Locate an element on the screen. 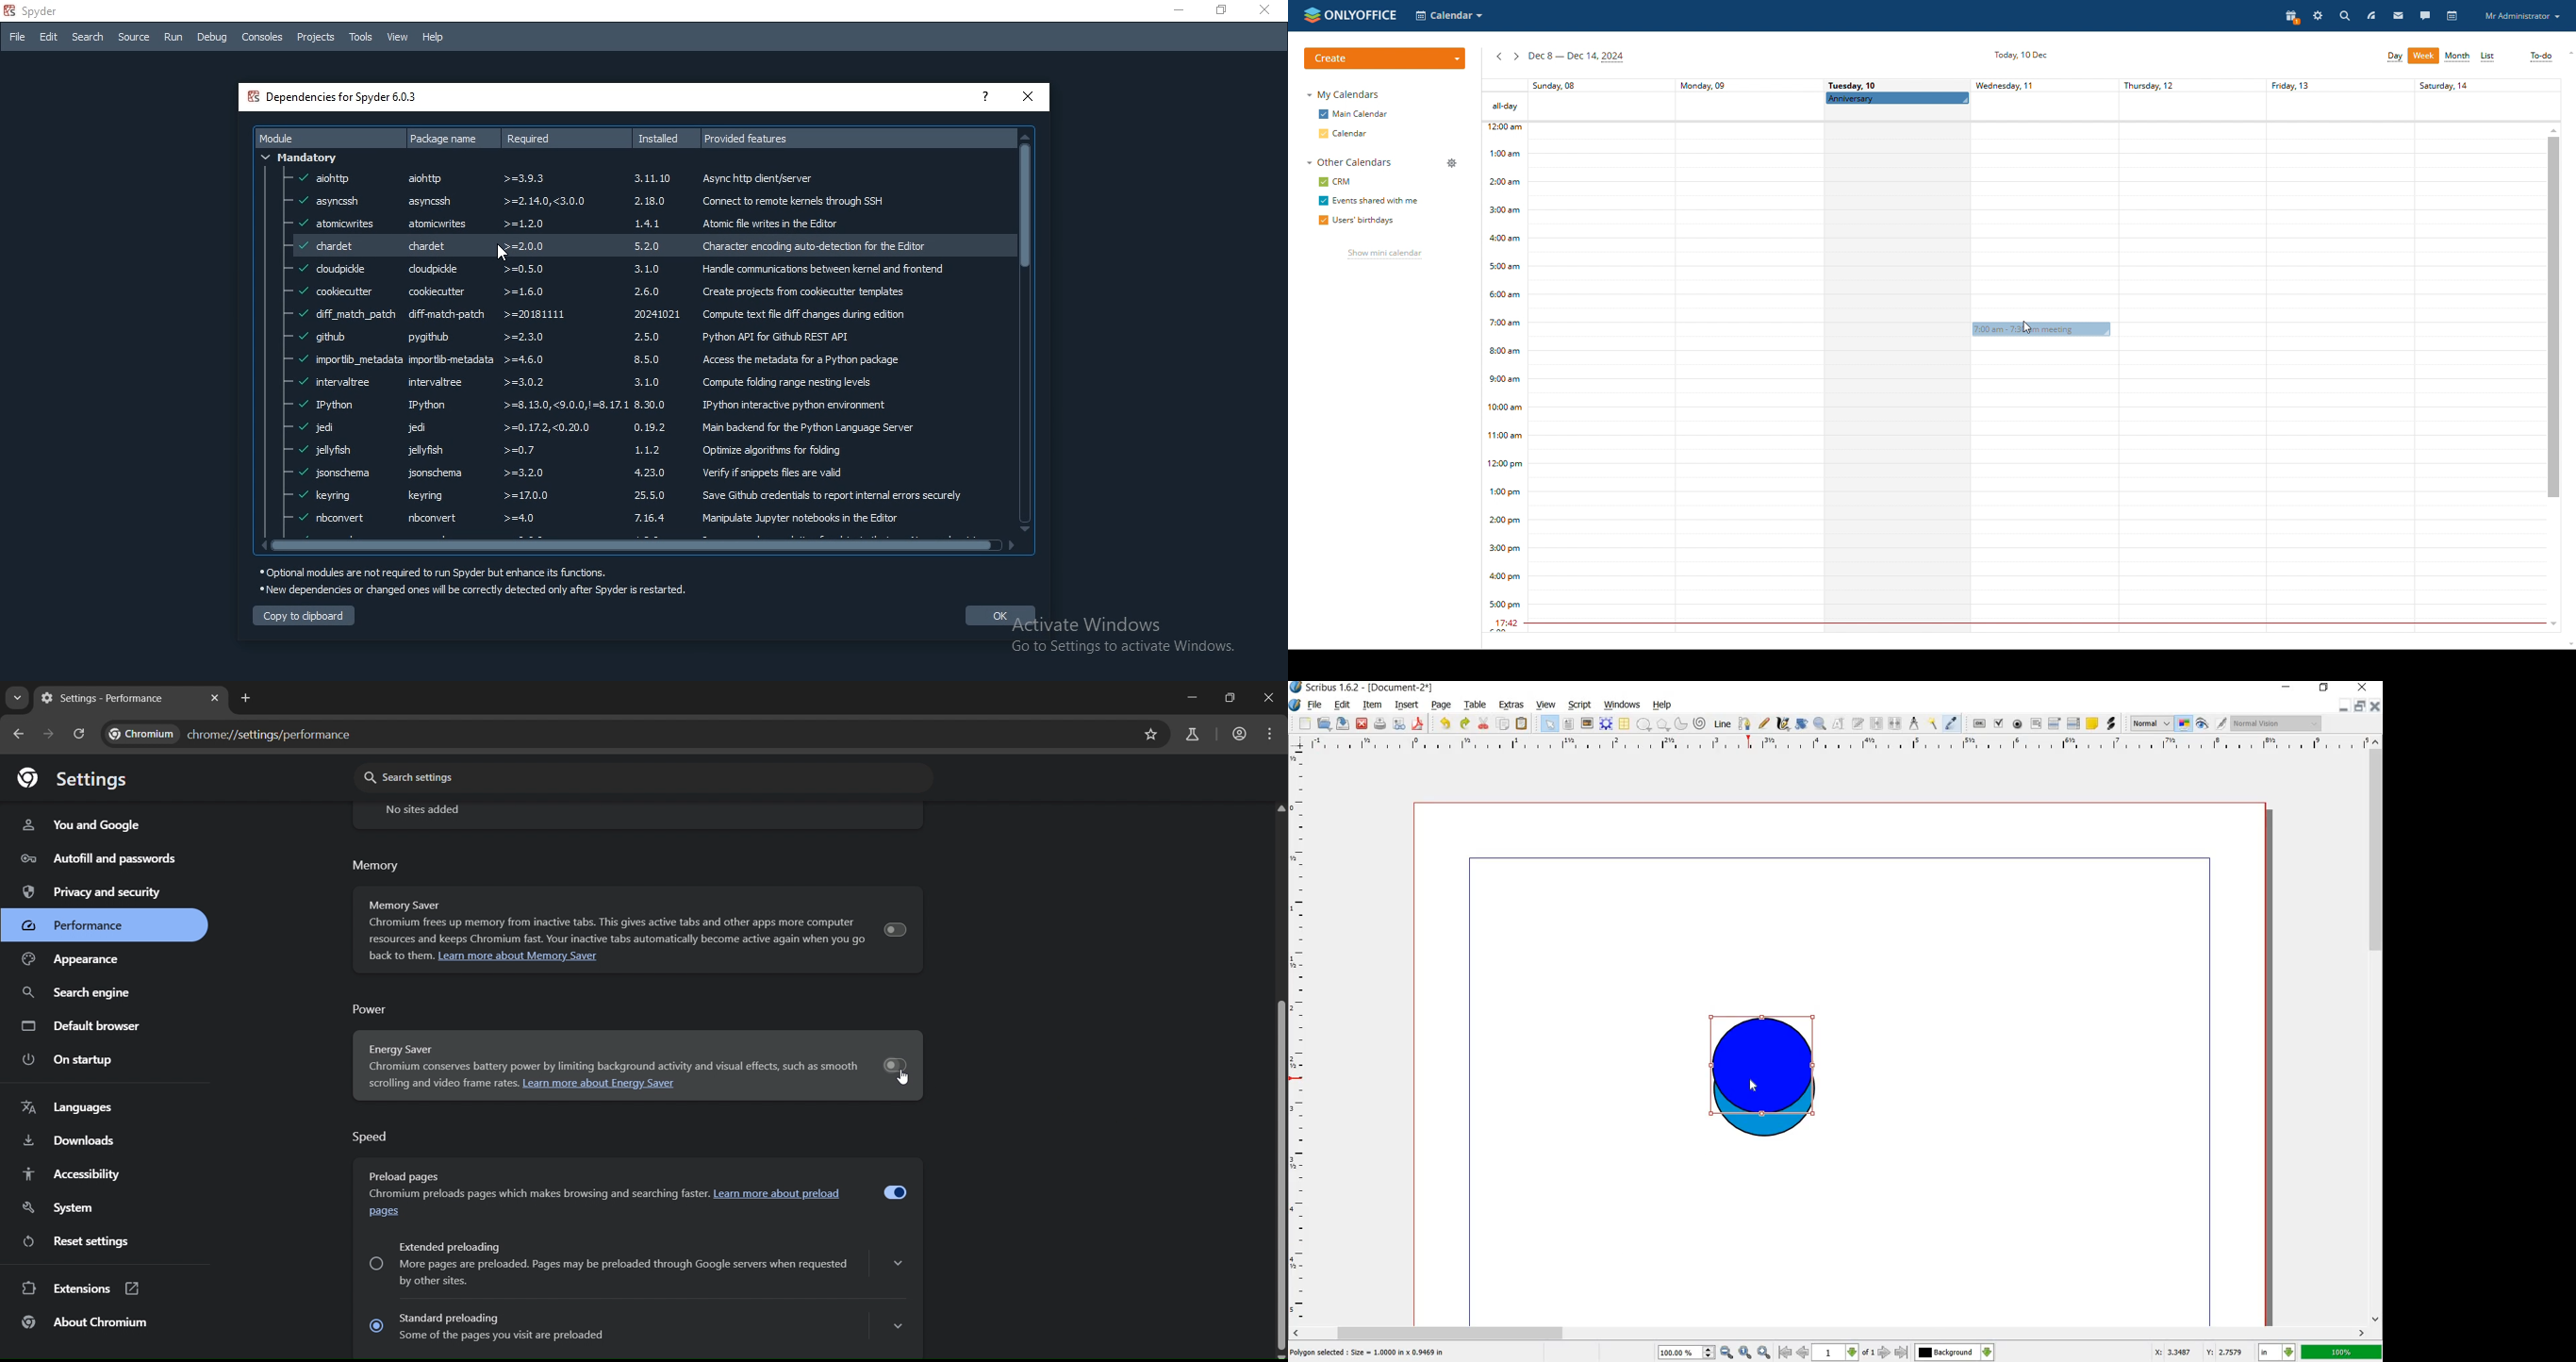 The image size is (2576, 1372). logo is located at coordinates (1296, 687).